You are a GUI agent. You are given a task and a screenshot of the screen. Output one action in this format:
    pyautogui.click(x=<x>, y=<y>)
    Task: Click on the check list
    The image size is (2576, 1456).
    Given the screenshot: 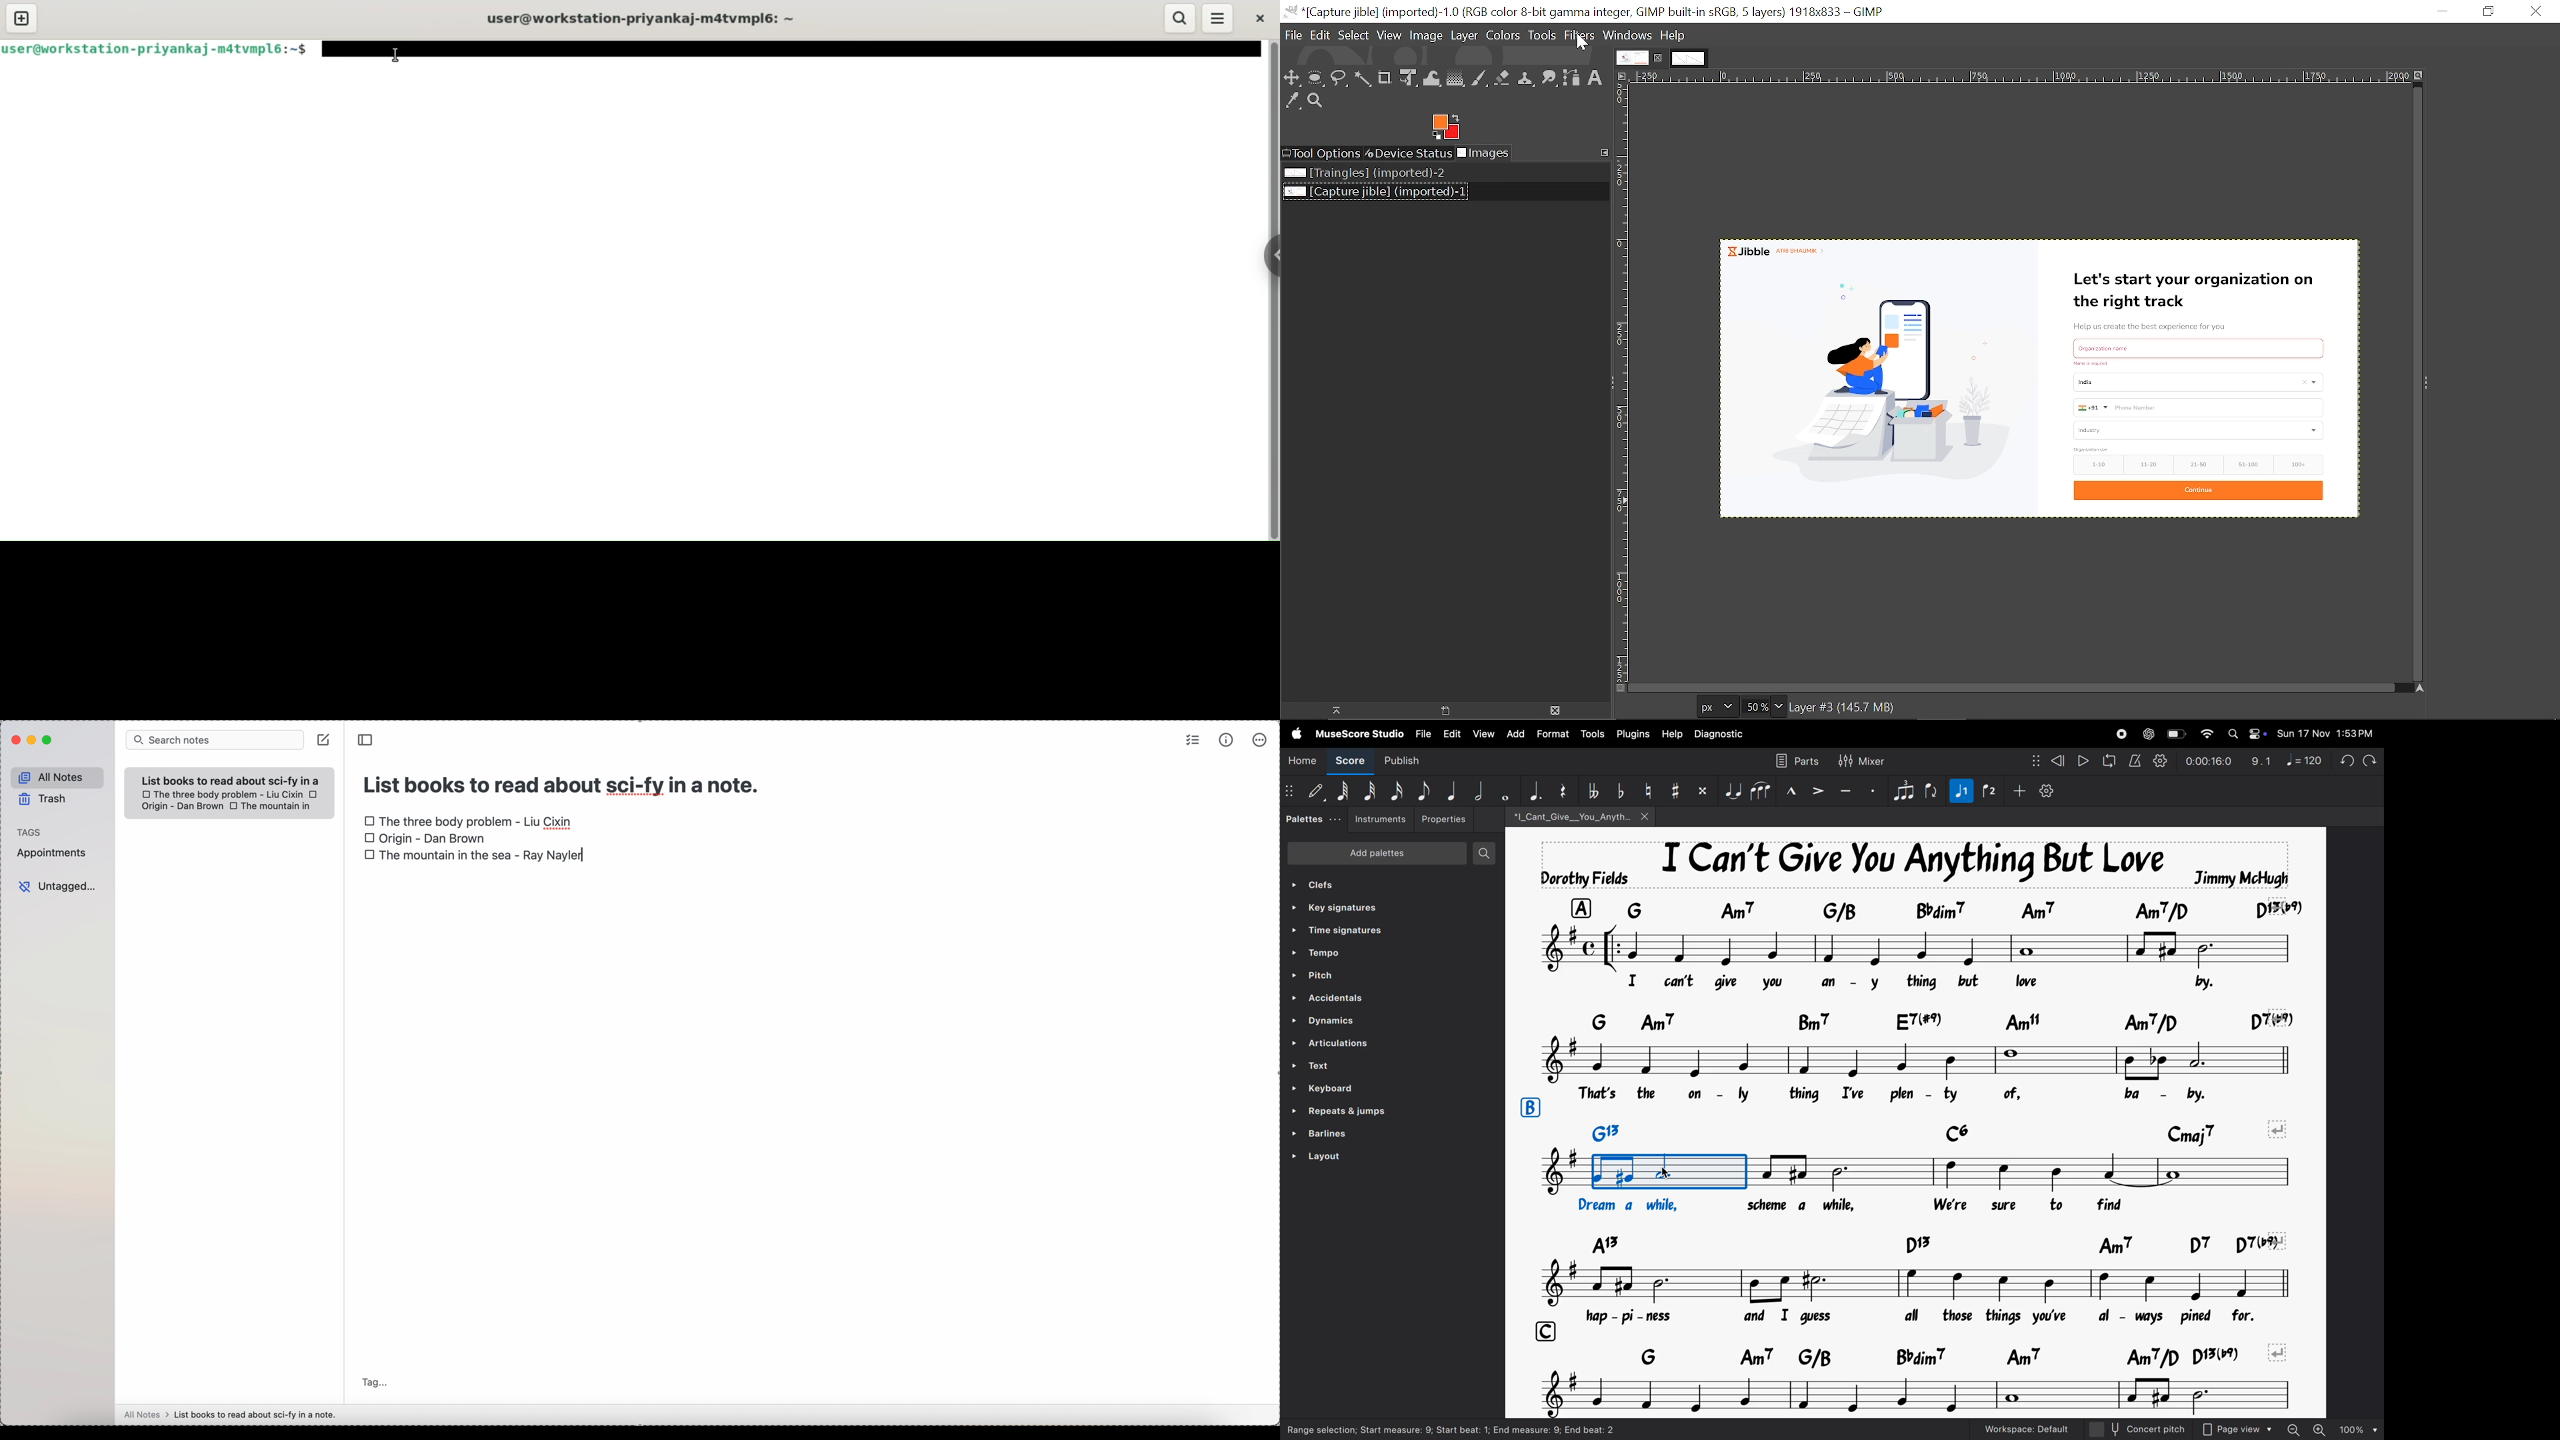 What is the action you would take?
    pyautogui.click(x=1192, y=740)
    